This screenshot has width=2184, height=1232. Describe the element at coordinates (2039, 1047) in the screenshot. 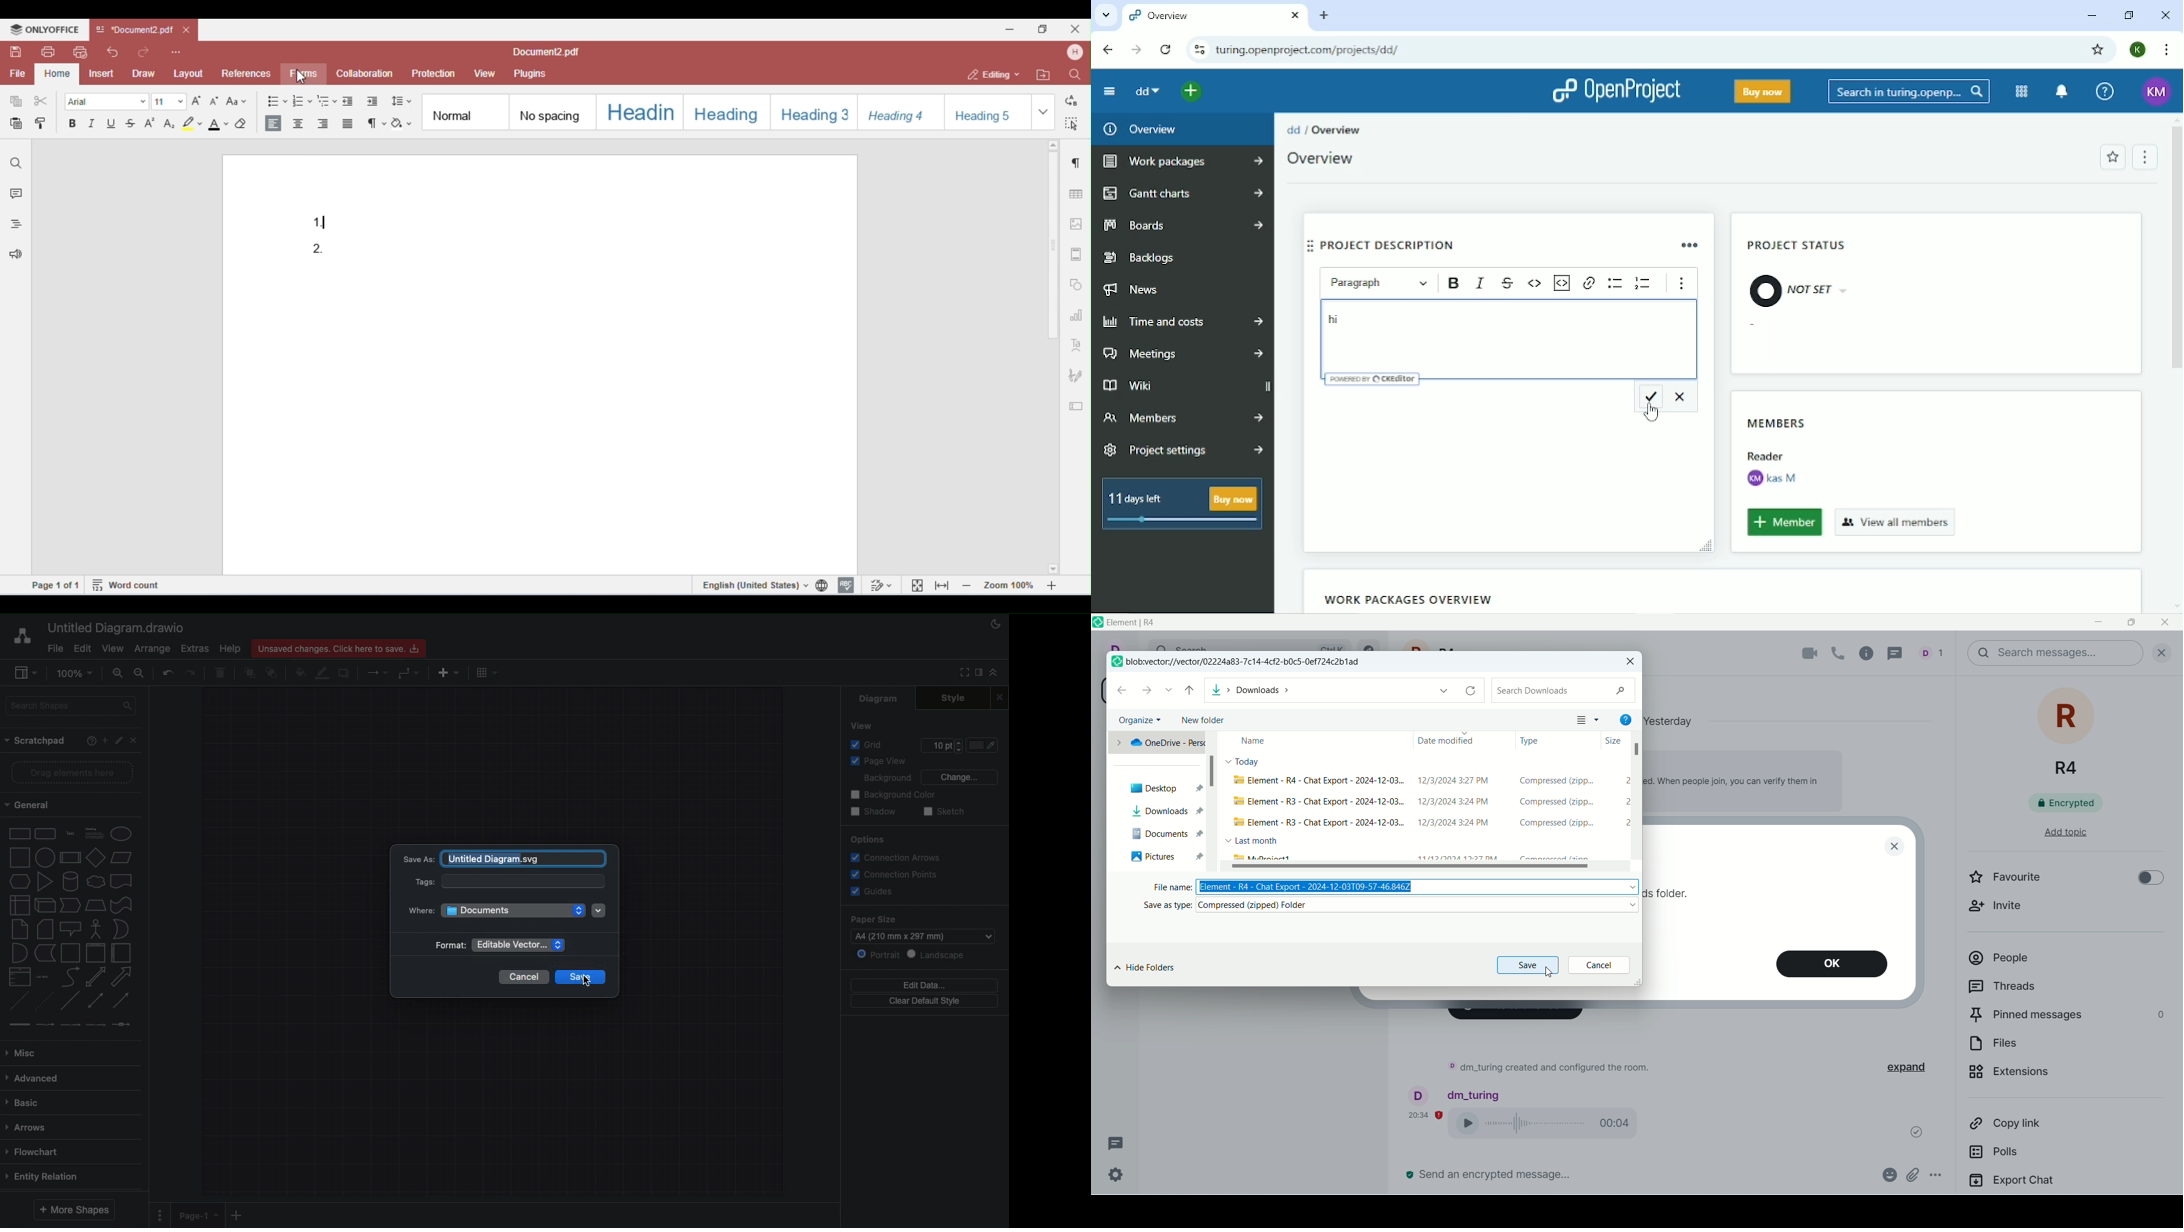

I see `files` at that location.